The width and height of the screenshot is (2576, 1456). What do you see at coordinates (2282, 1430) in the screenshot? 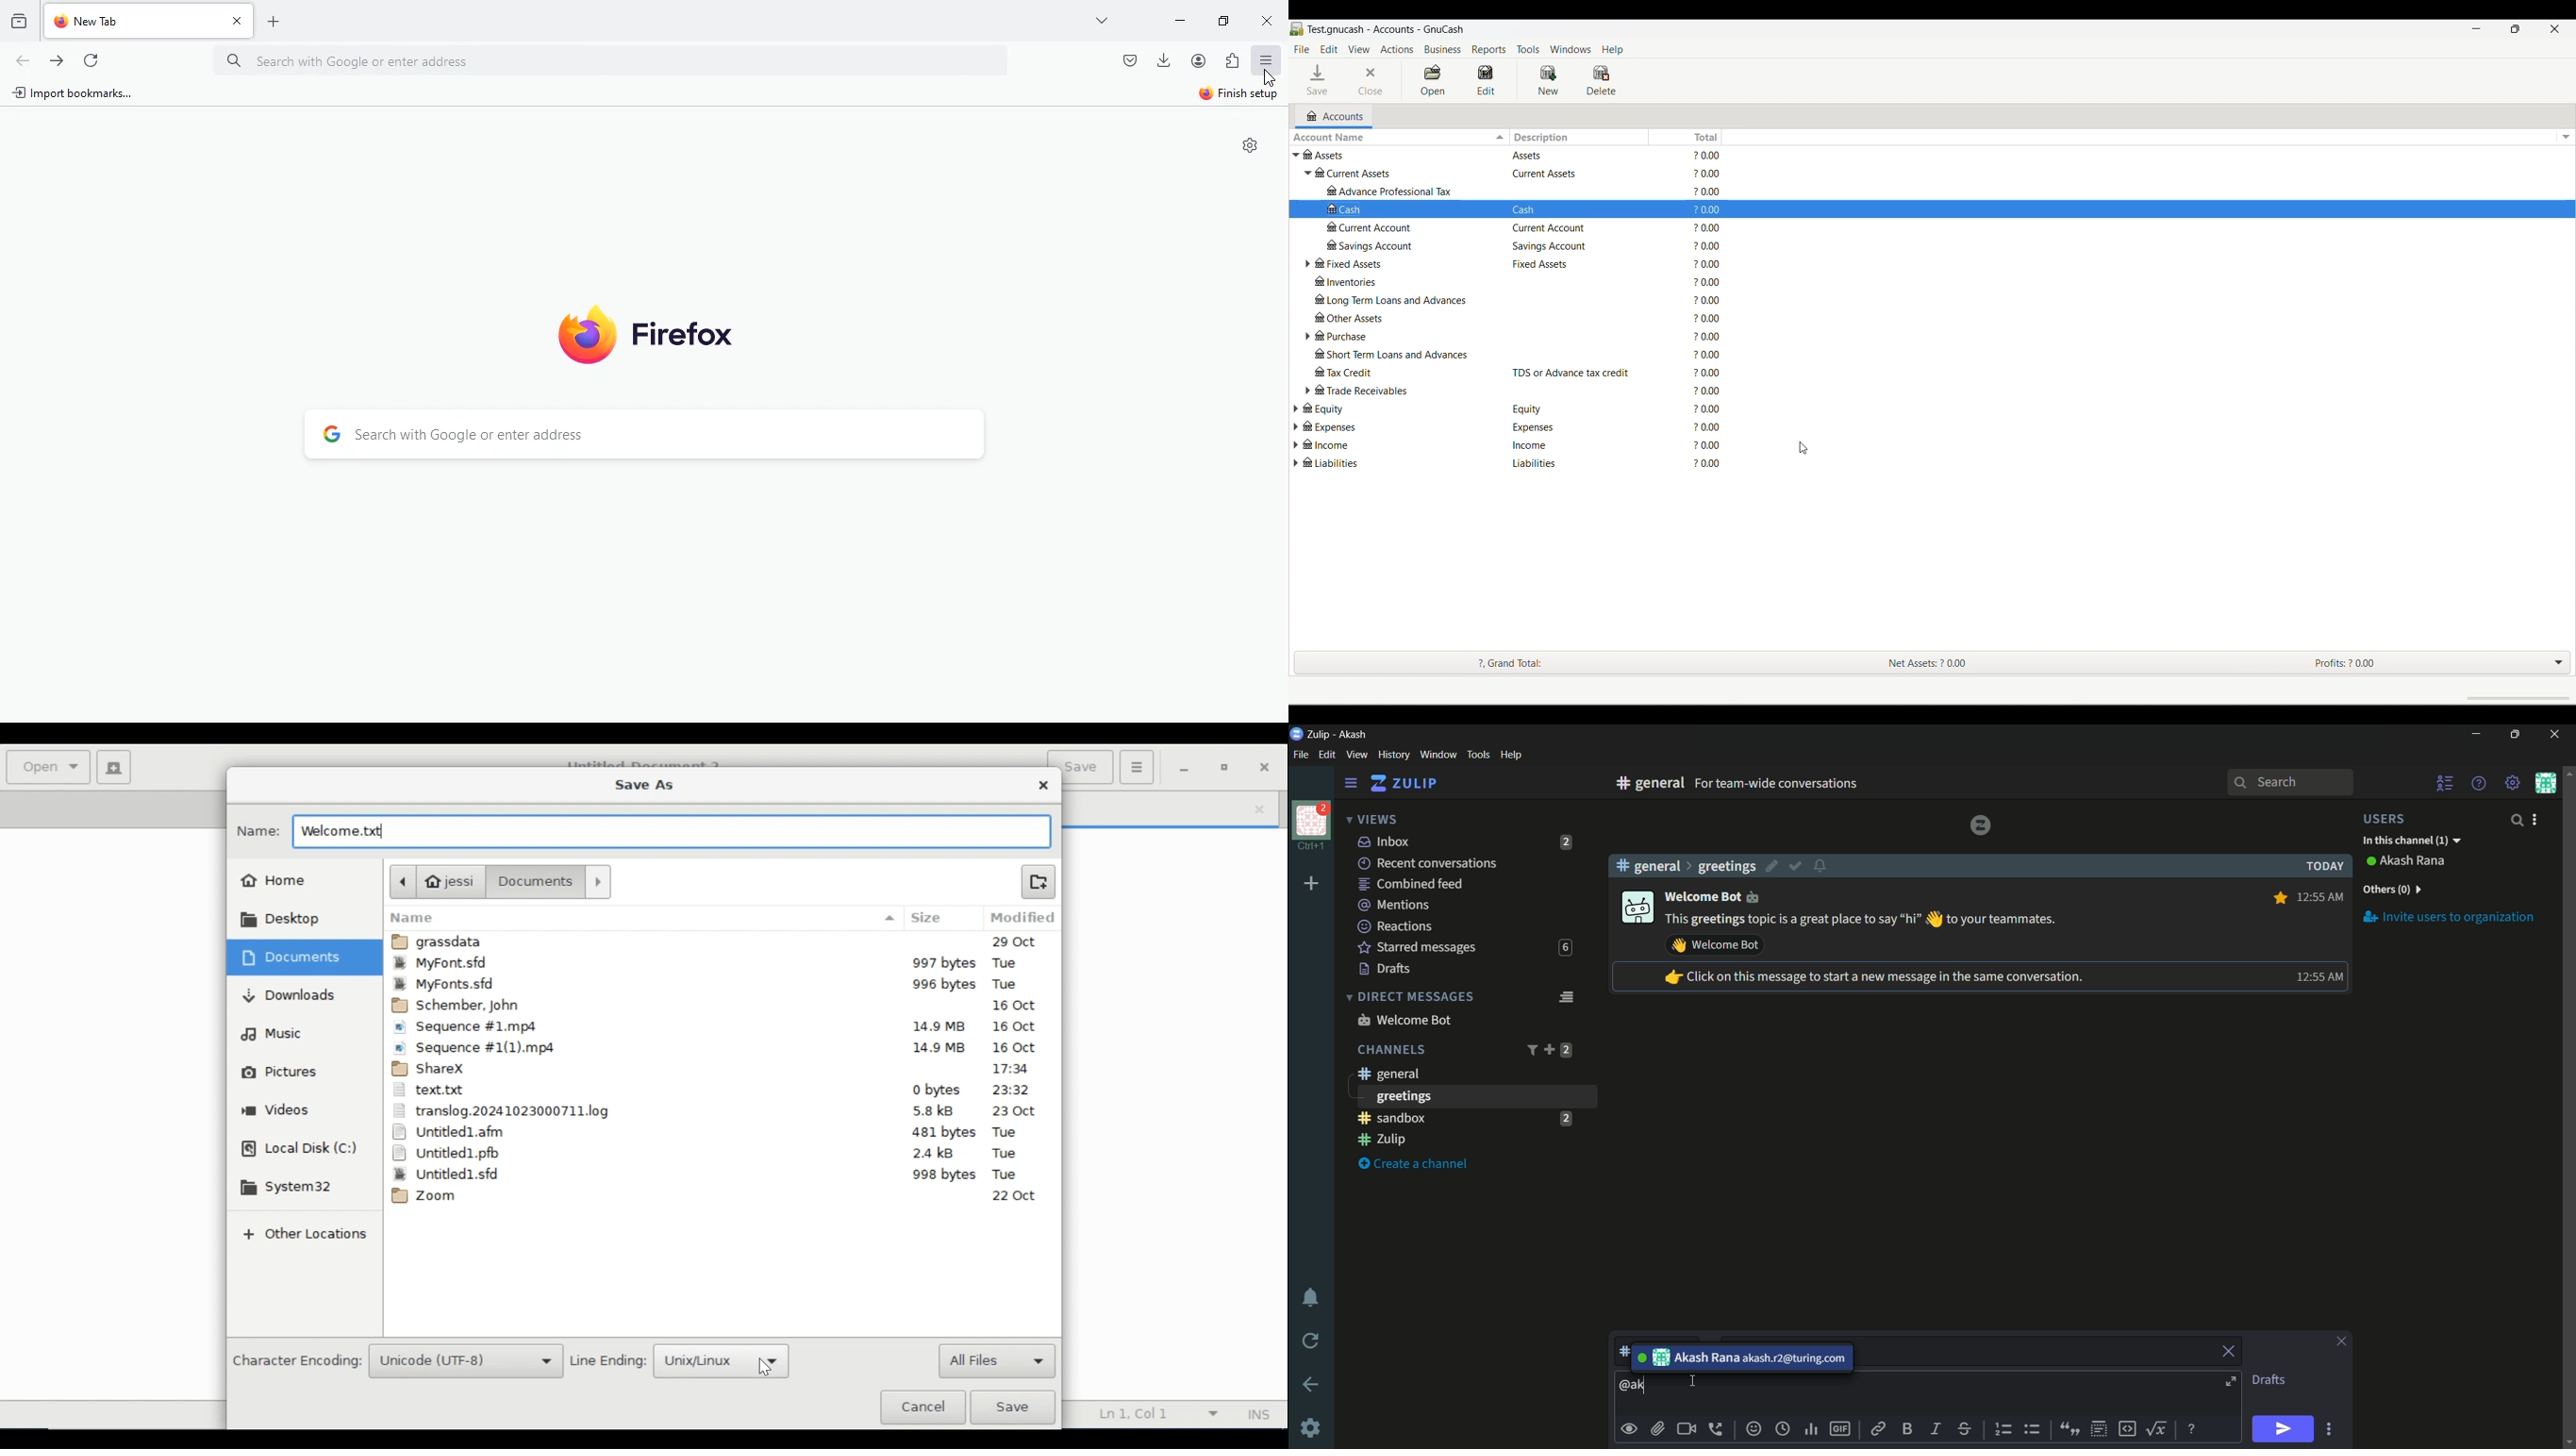
I see `send` at bounding box center [2282, 1430].